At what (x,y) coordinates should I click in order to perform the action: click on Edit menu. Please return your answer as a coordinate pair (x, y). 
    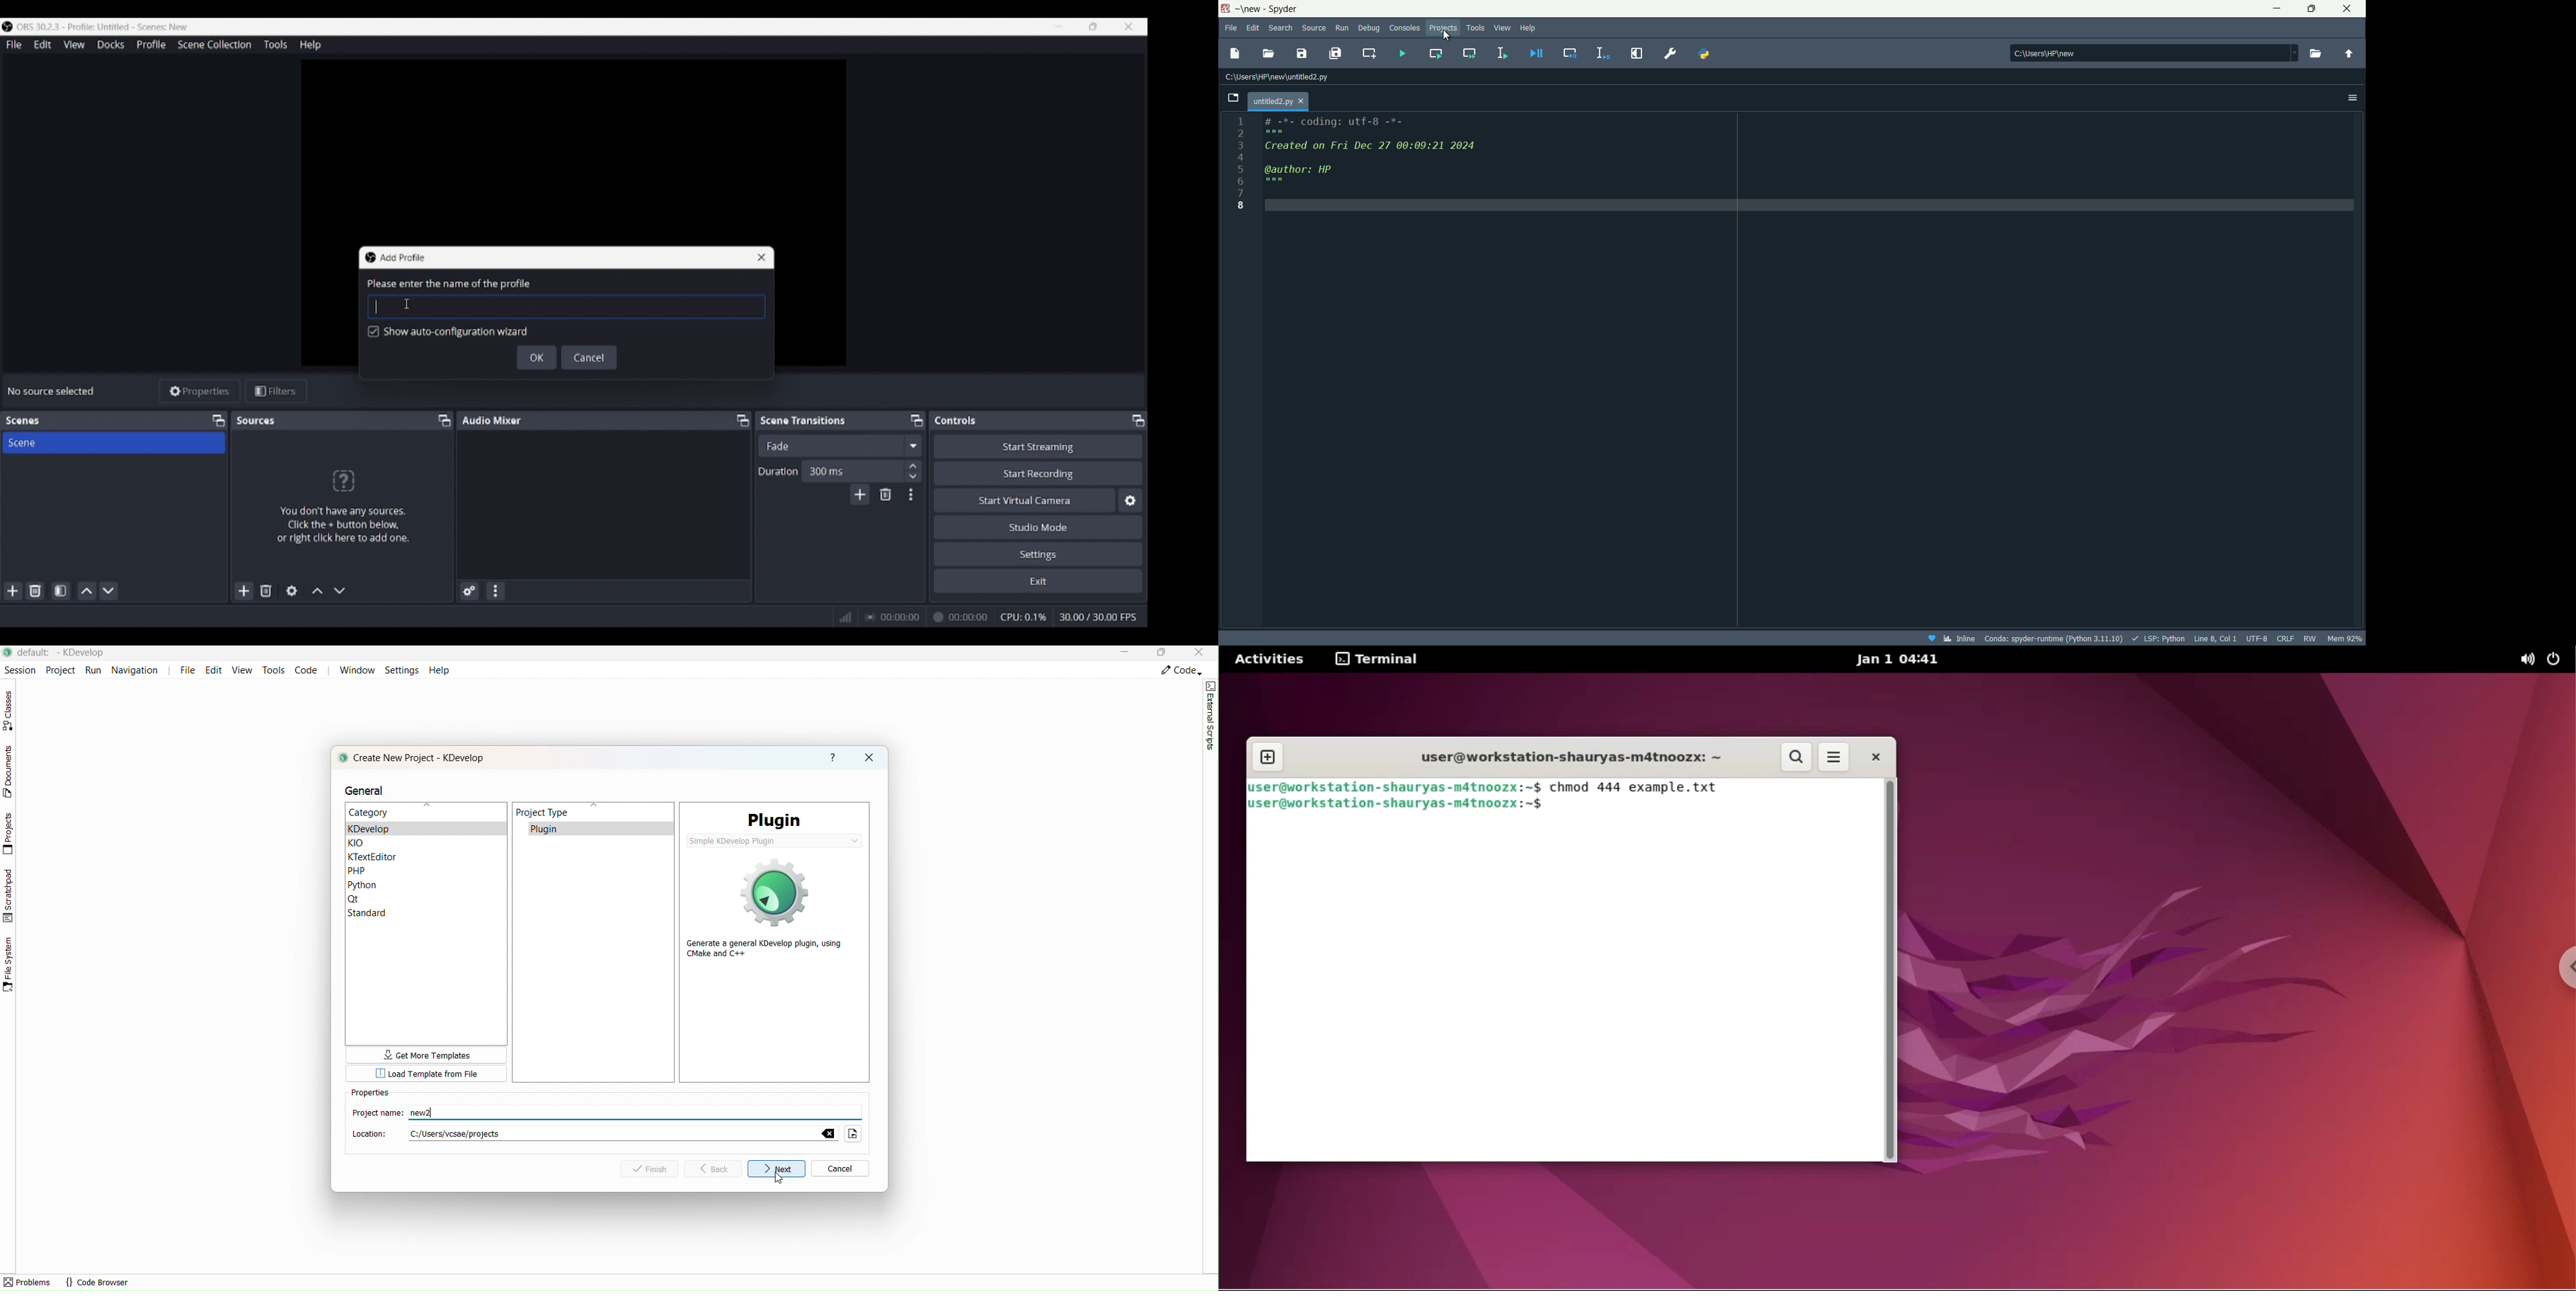
    Looking at the image, I should click on (42, 45).